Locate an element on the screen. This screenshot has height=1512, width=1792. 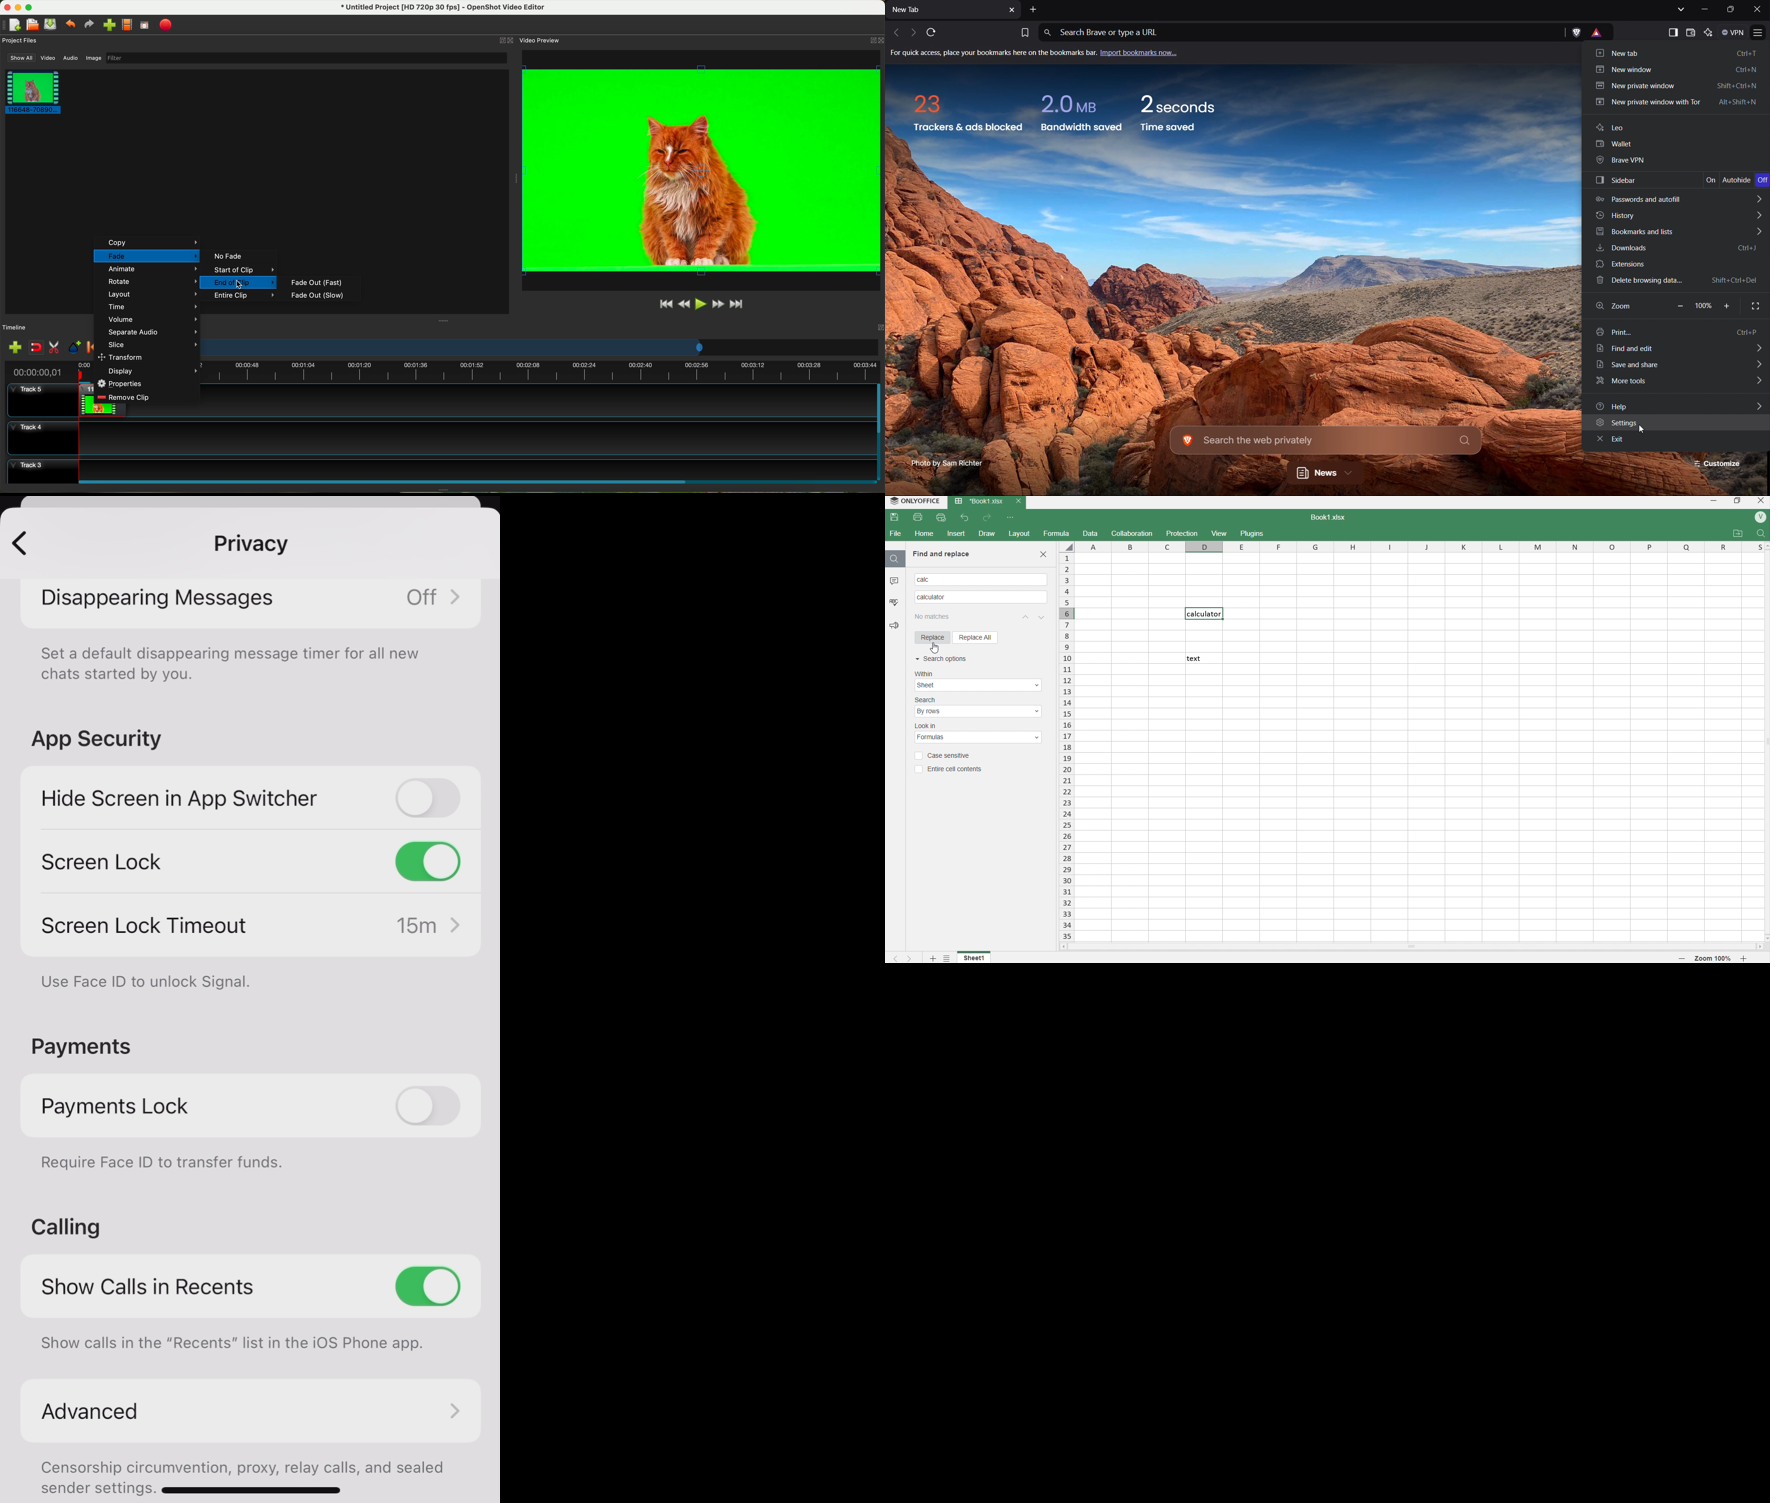
 zoom 100% is located at coordinates (1711, 958).